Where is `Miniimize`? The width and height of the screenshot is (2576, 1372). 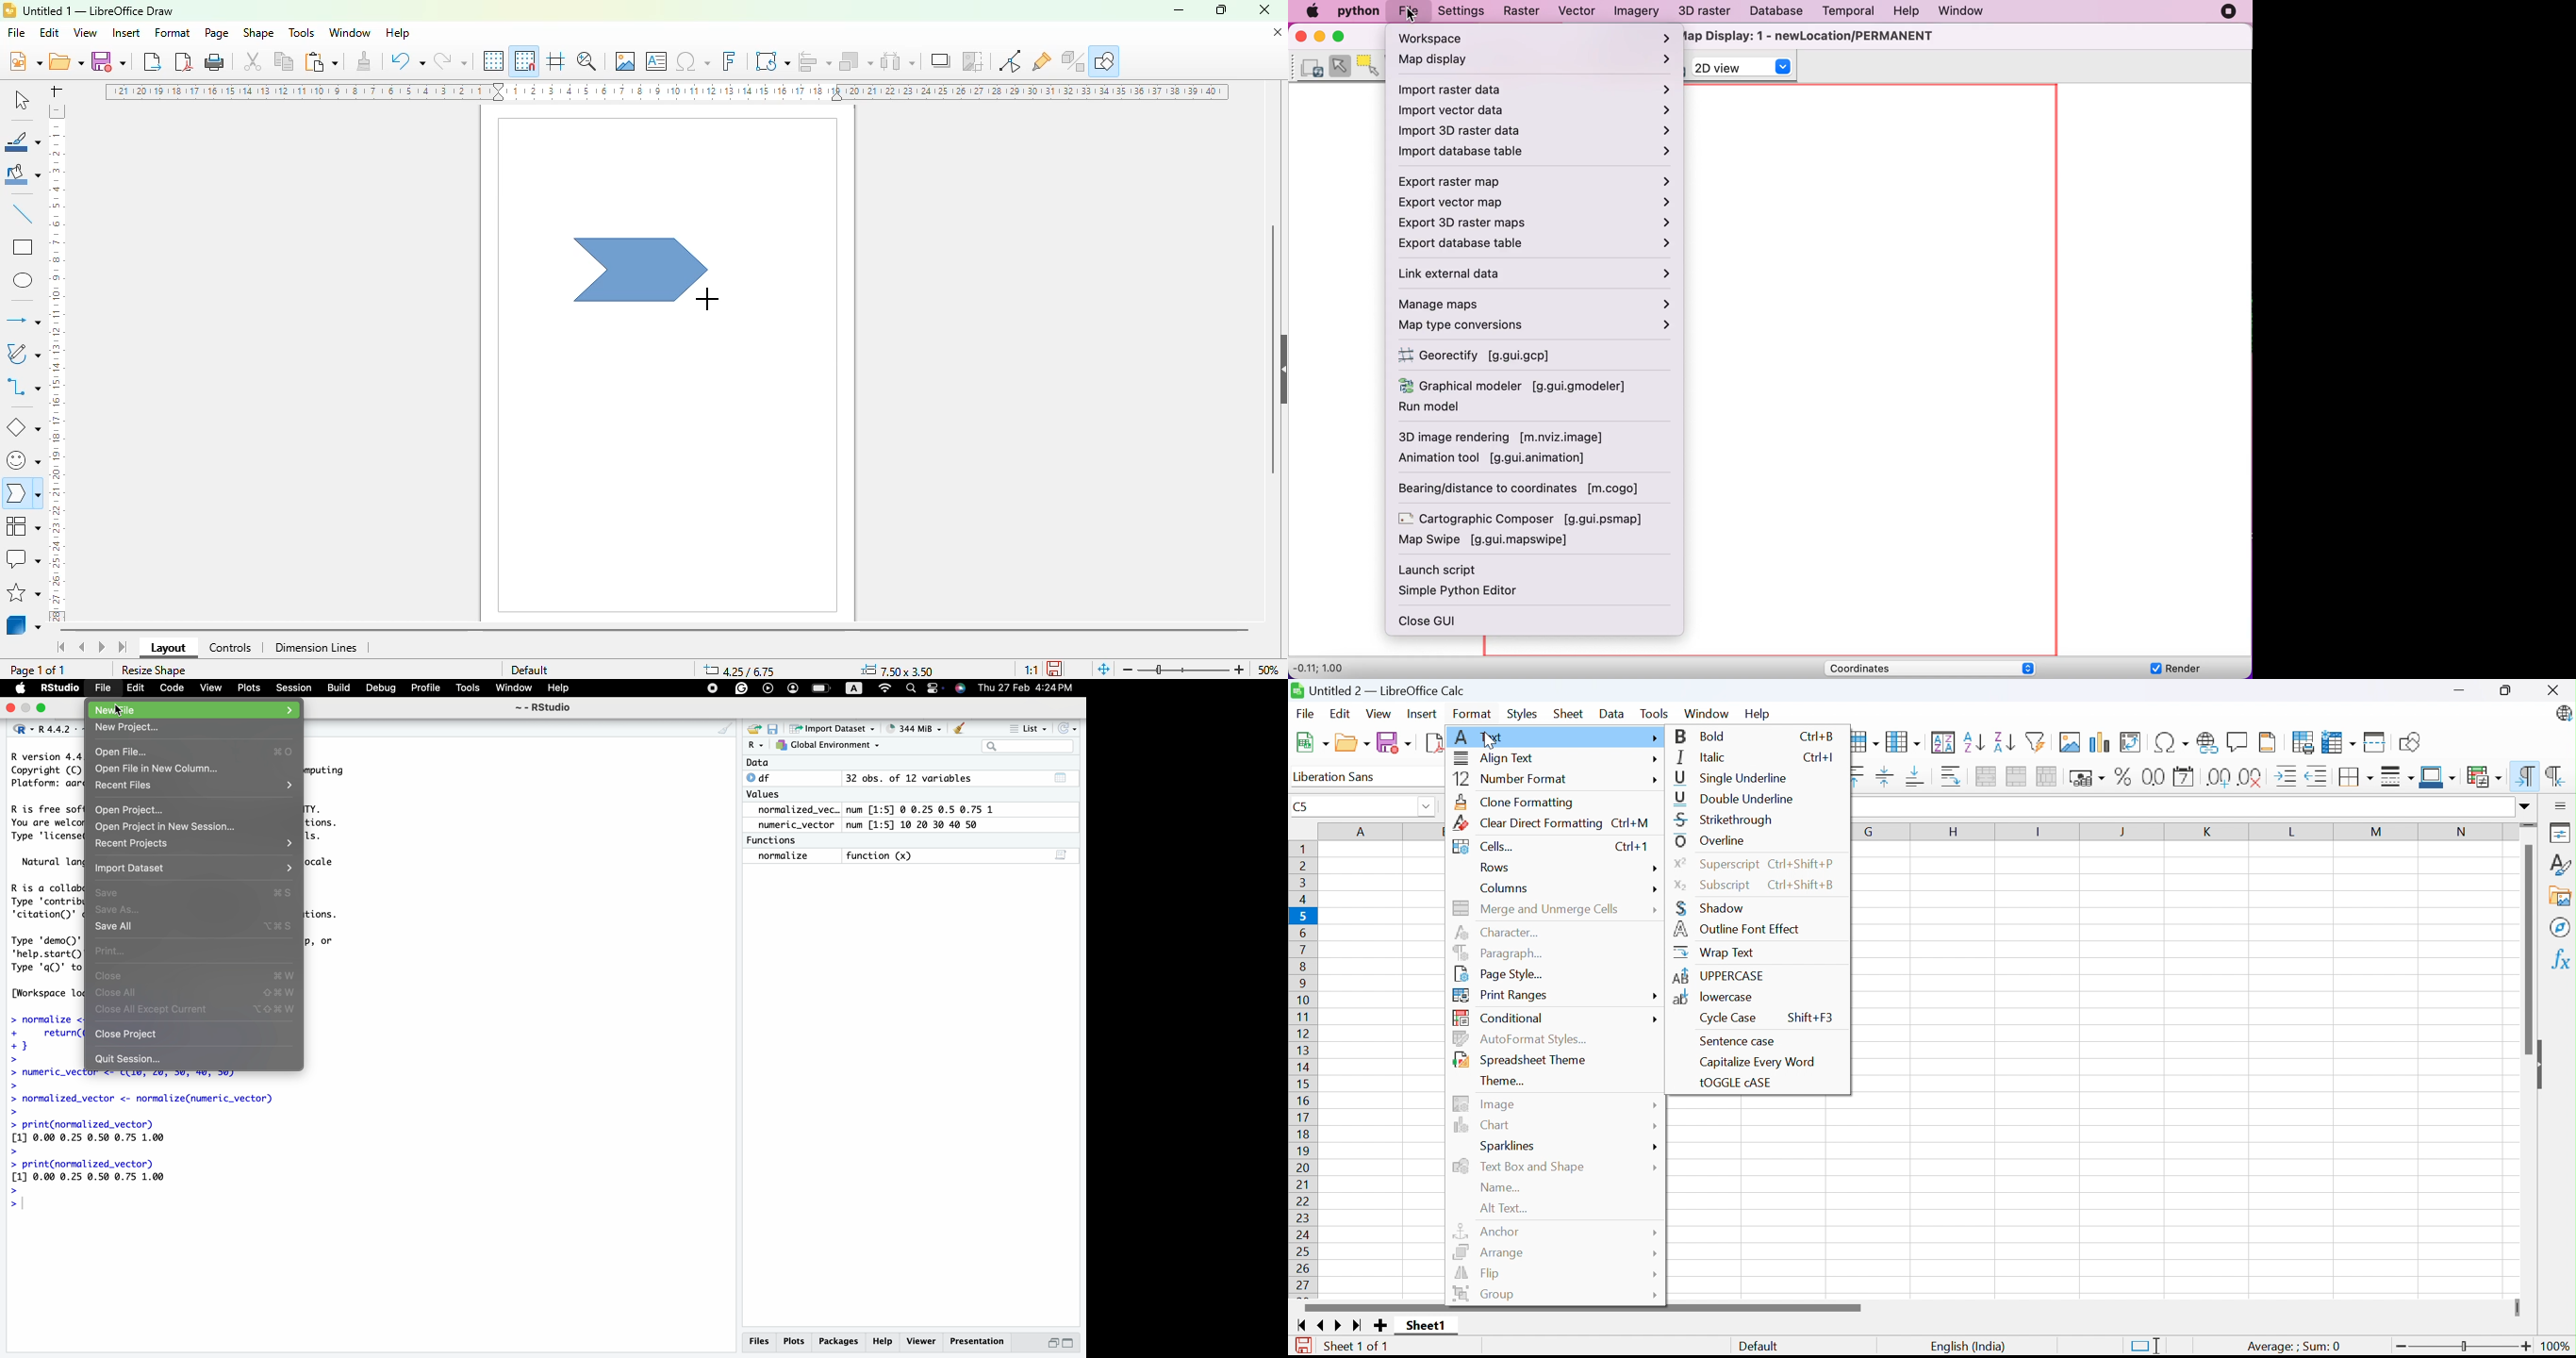 Miniimize is located at coordinates (2460, 691).